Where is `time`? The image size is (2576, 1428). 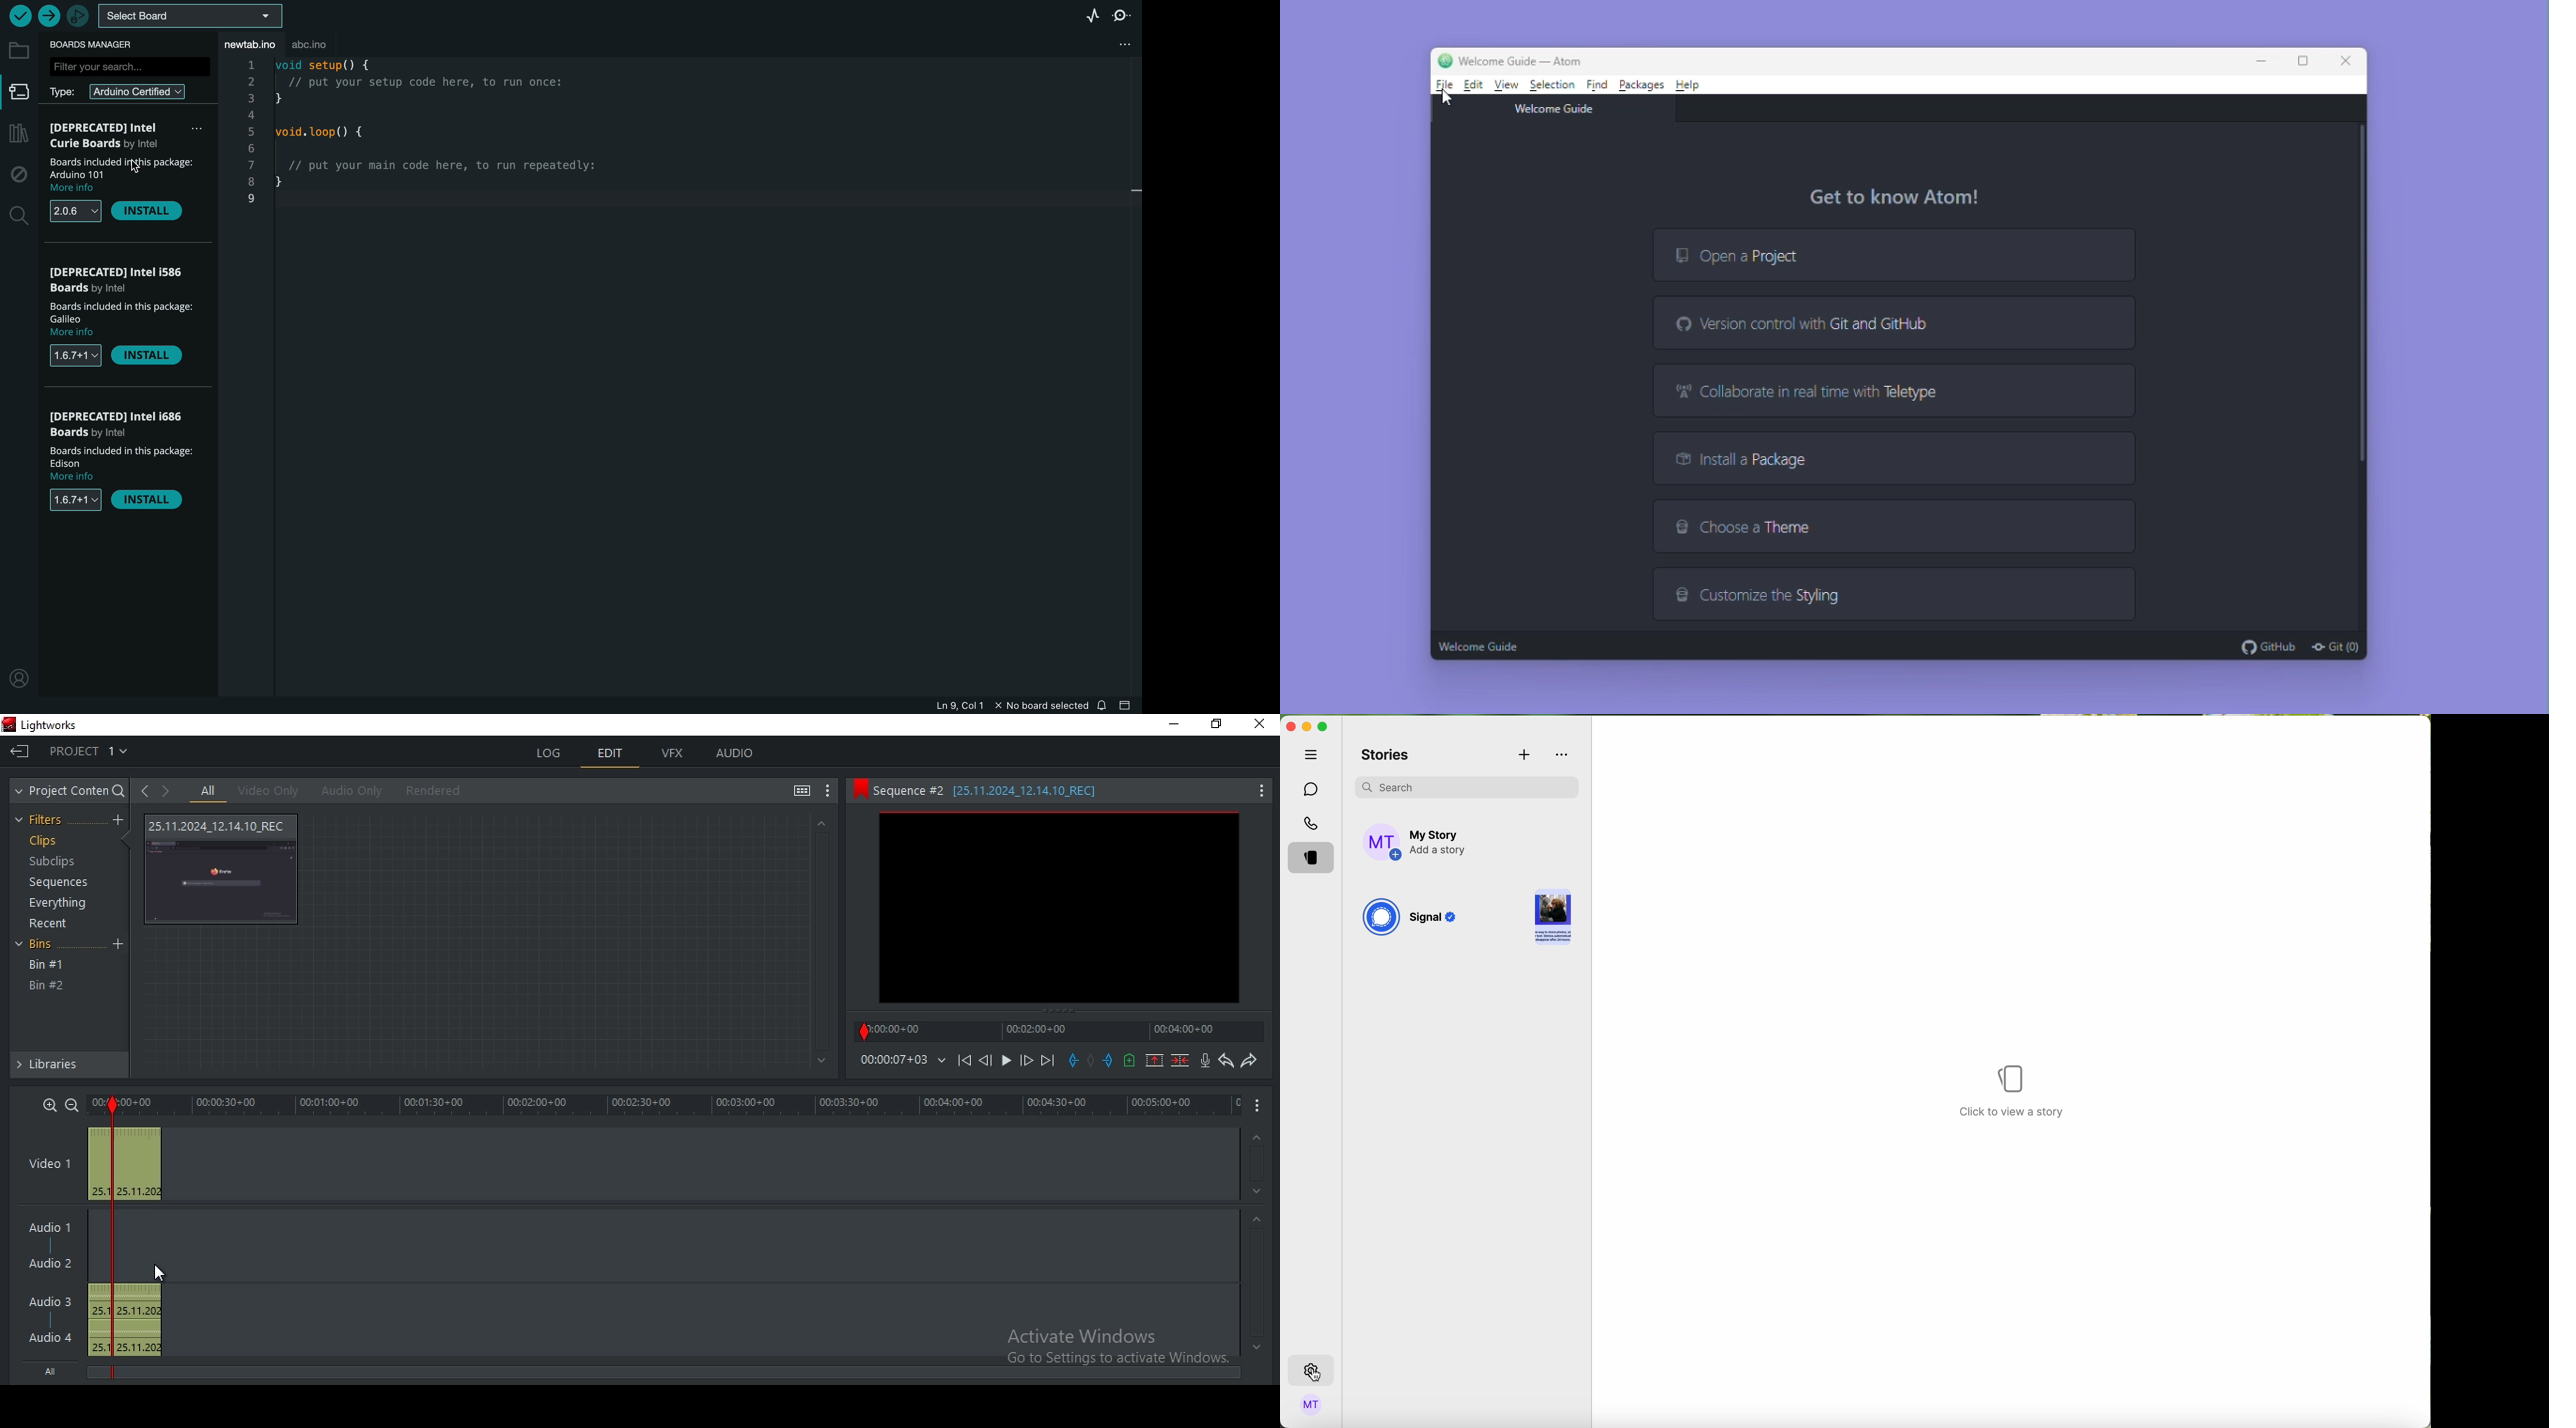
time is located at coordinates (902, 1060).